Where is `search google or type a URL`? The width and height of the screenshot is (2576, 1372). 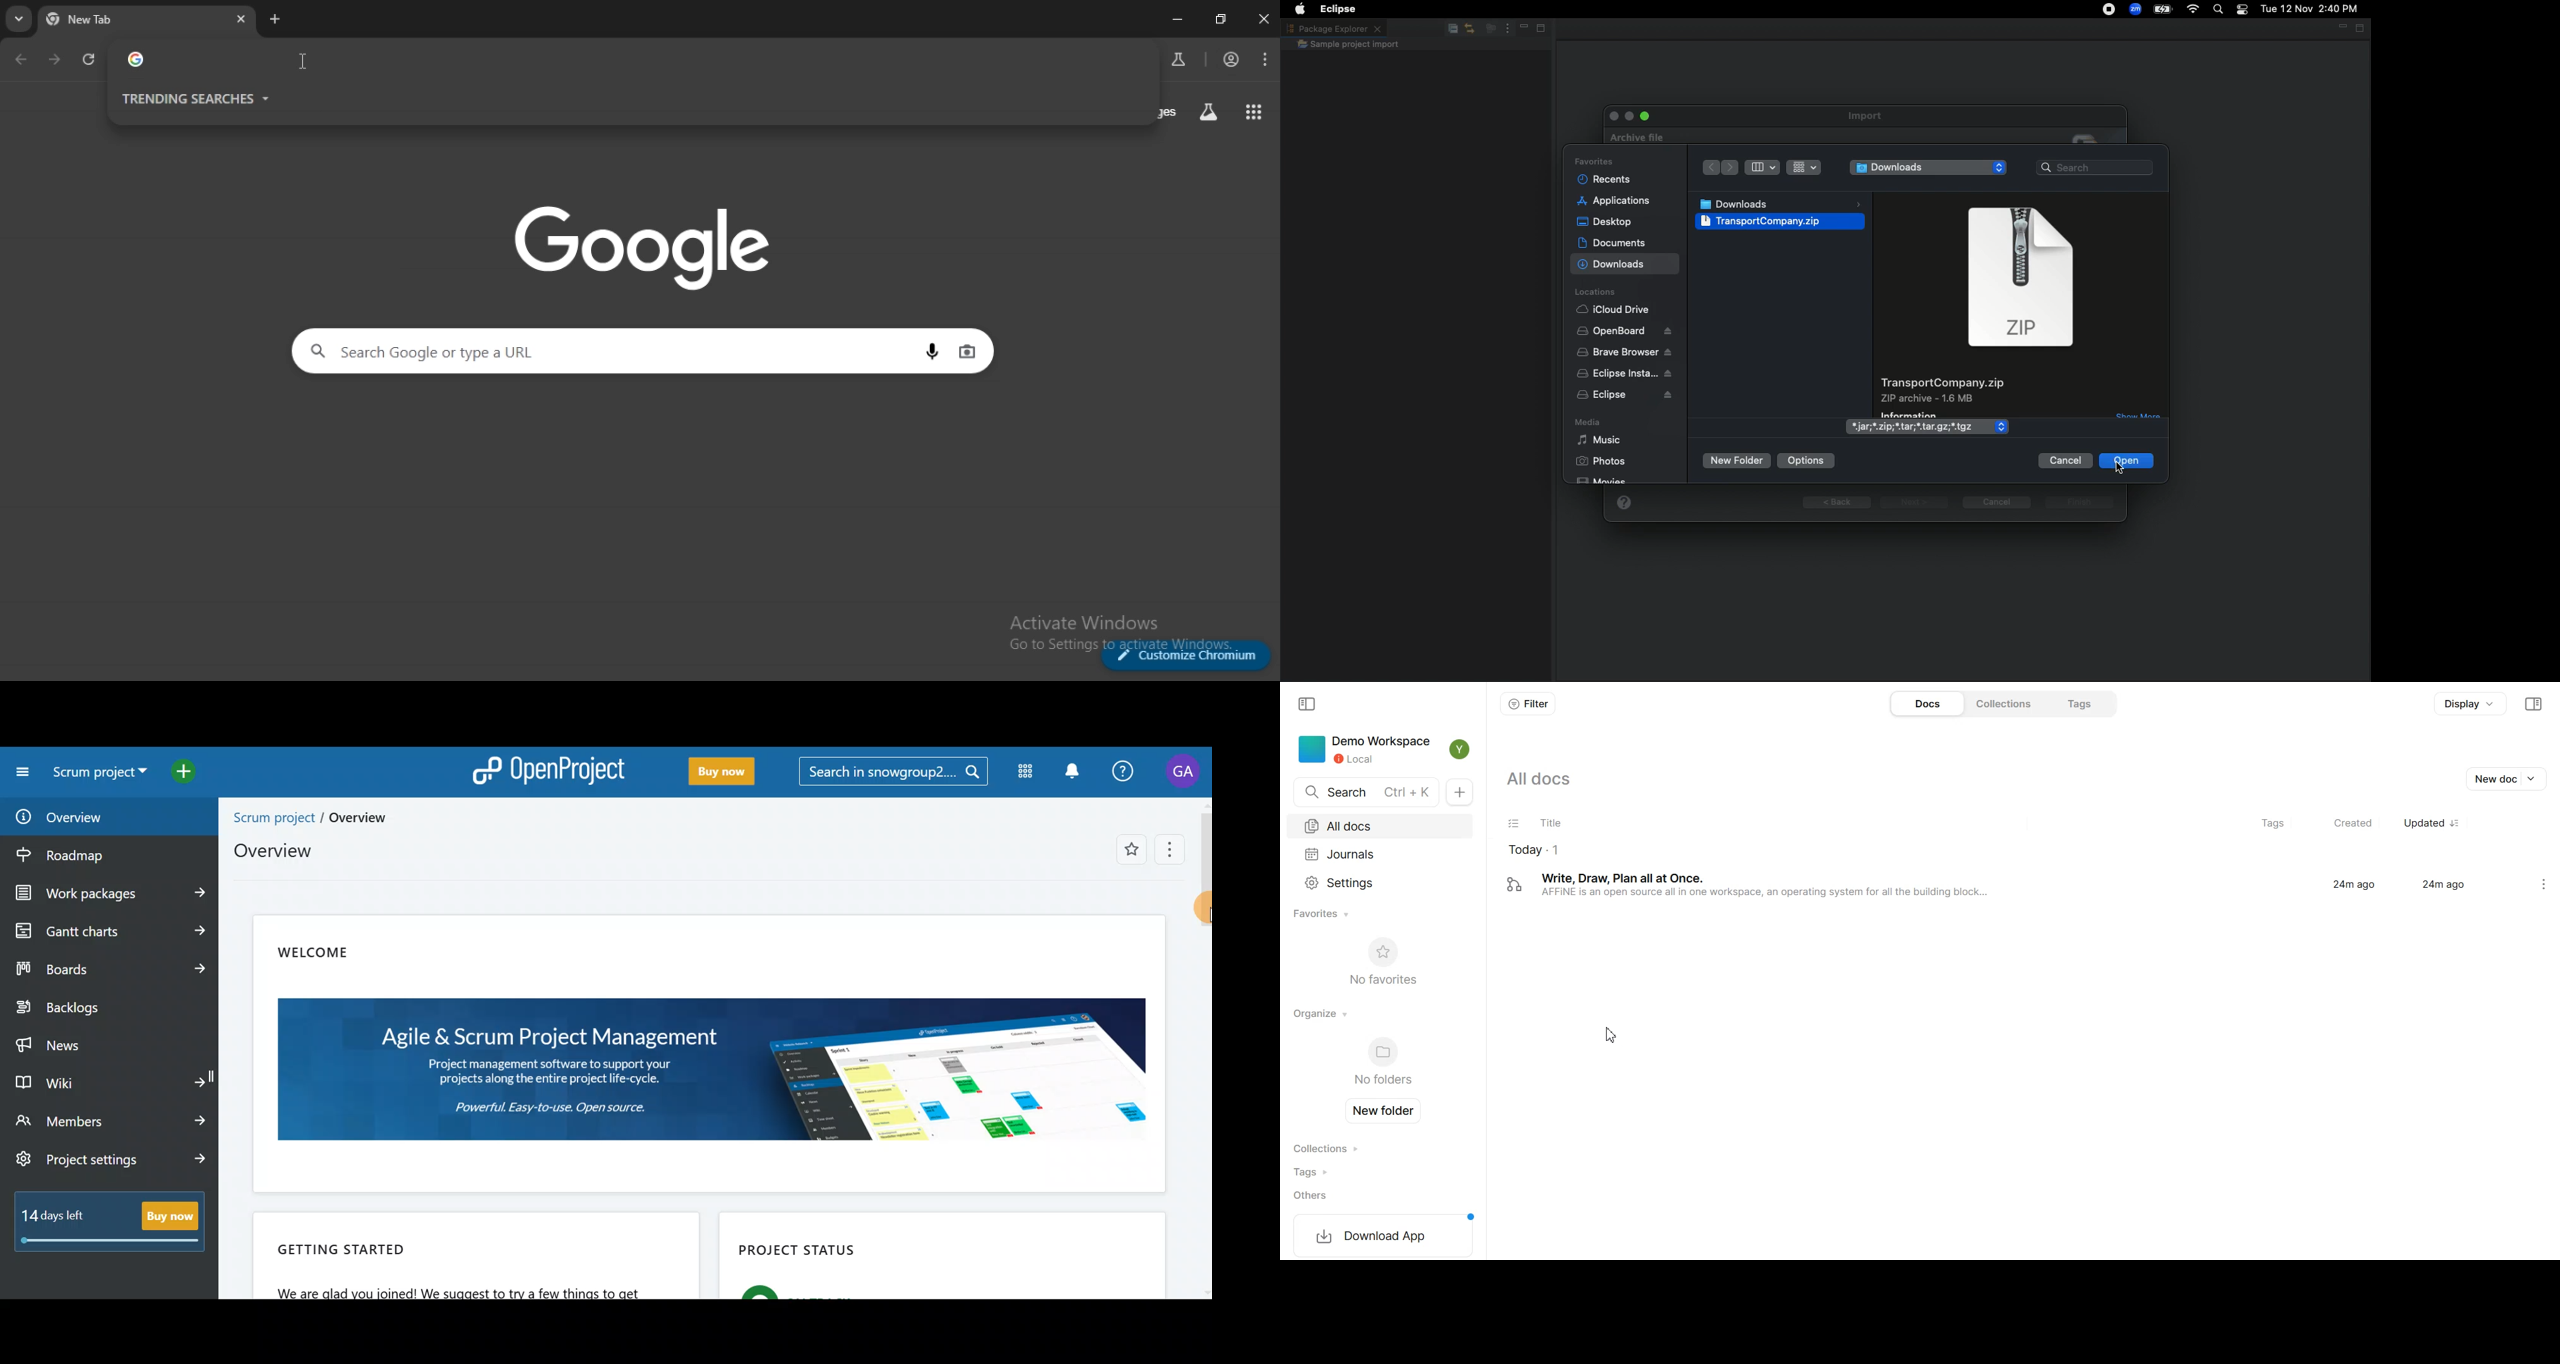 search google or type a URL is located at coordinates (614, 60).